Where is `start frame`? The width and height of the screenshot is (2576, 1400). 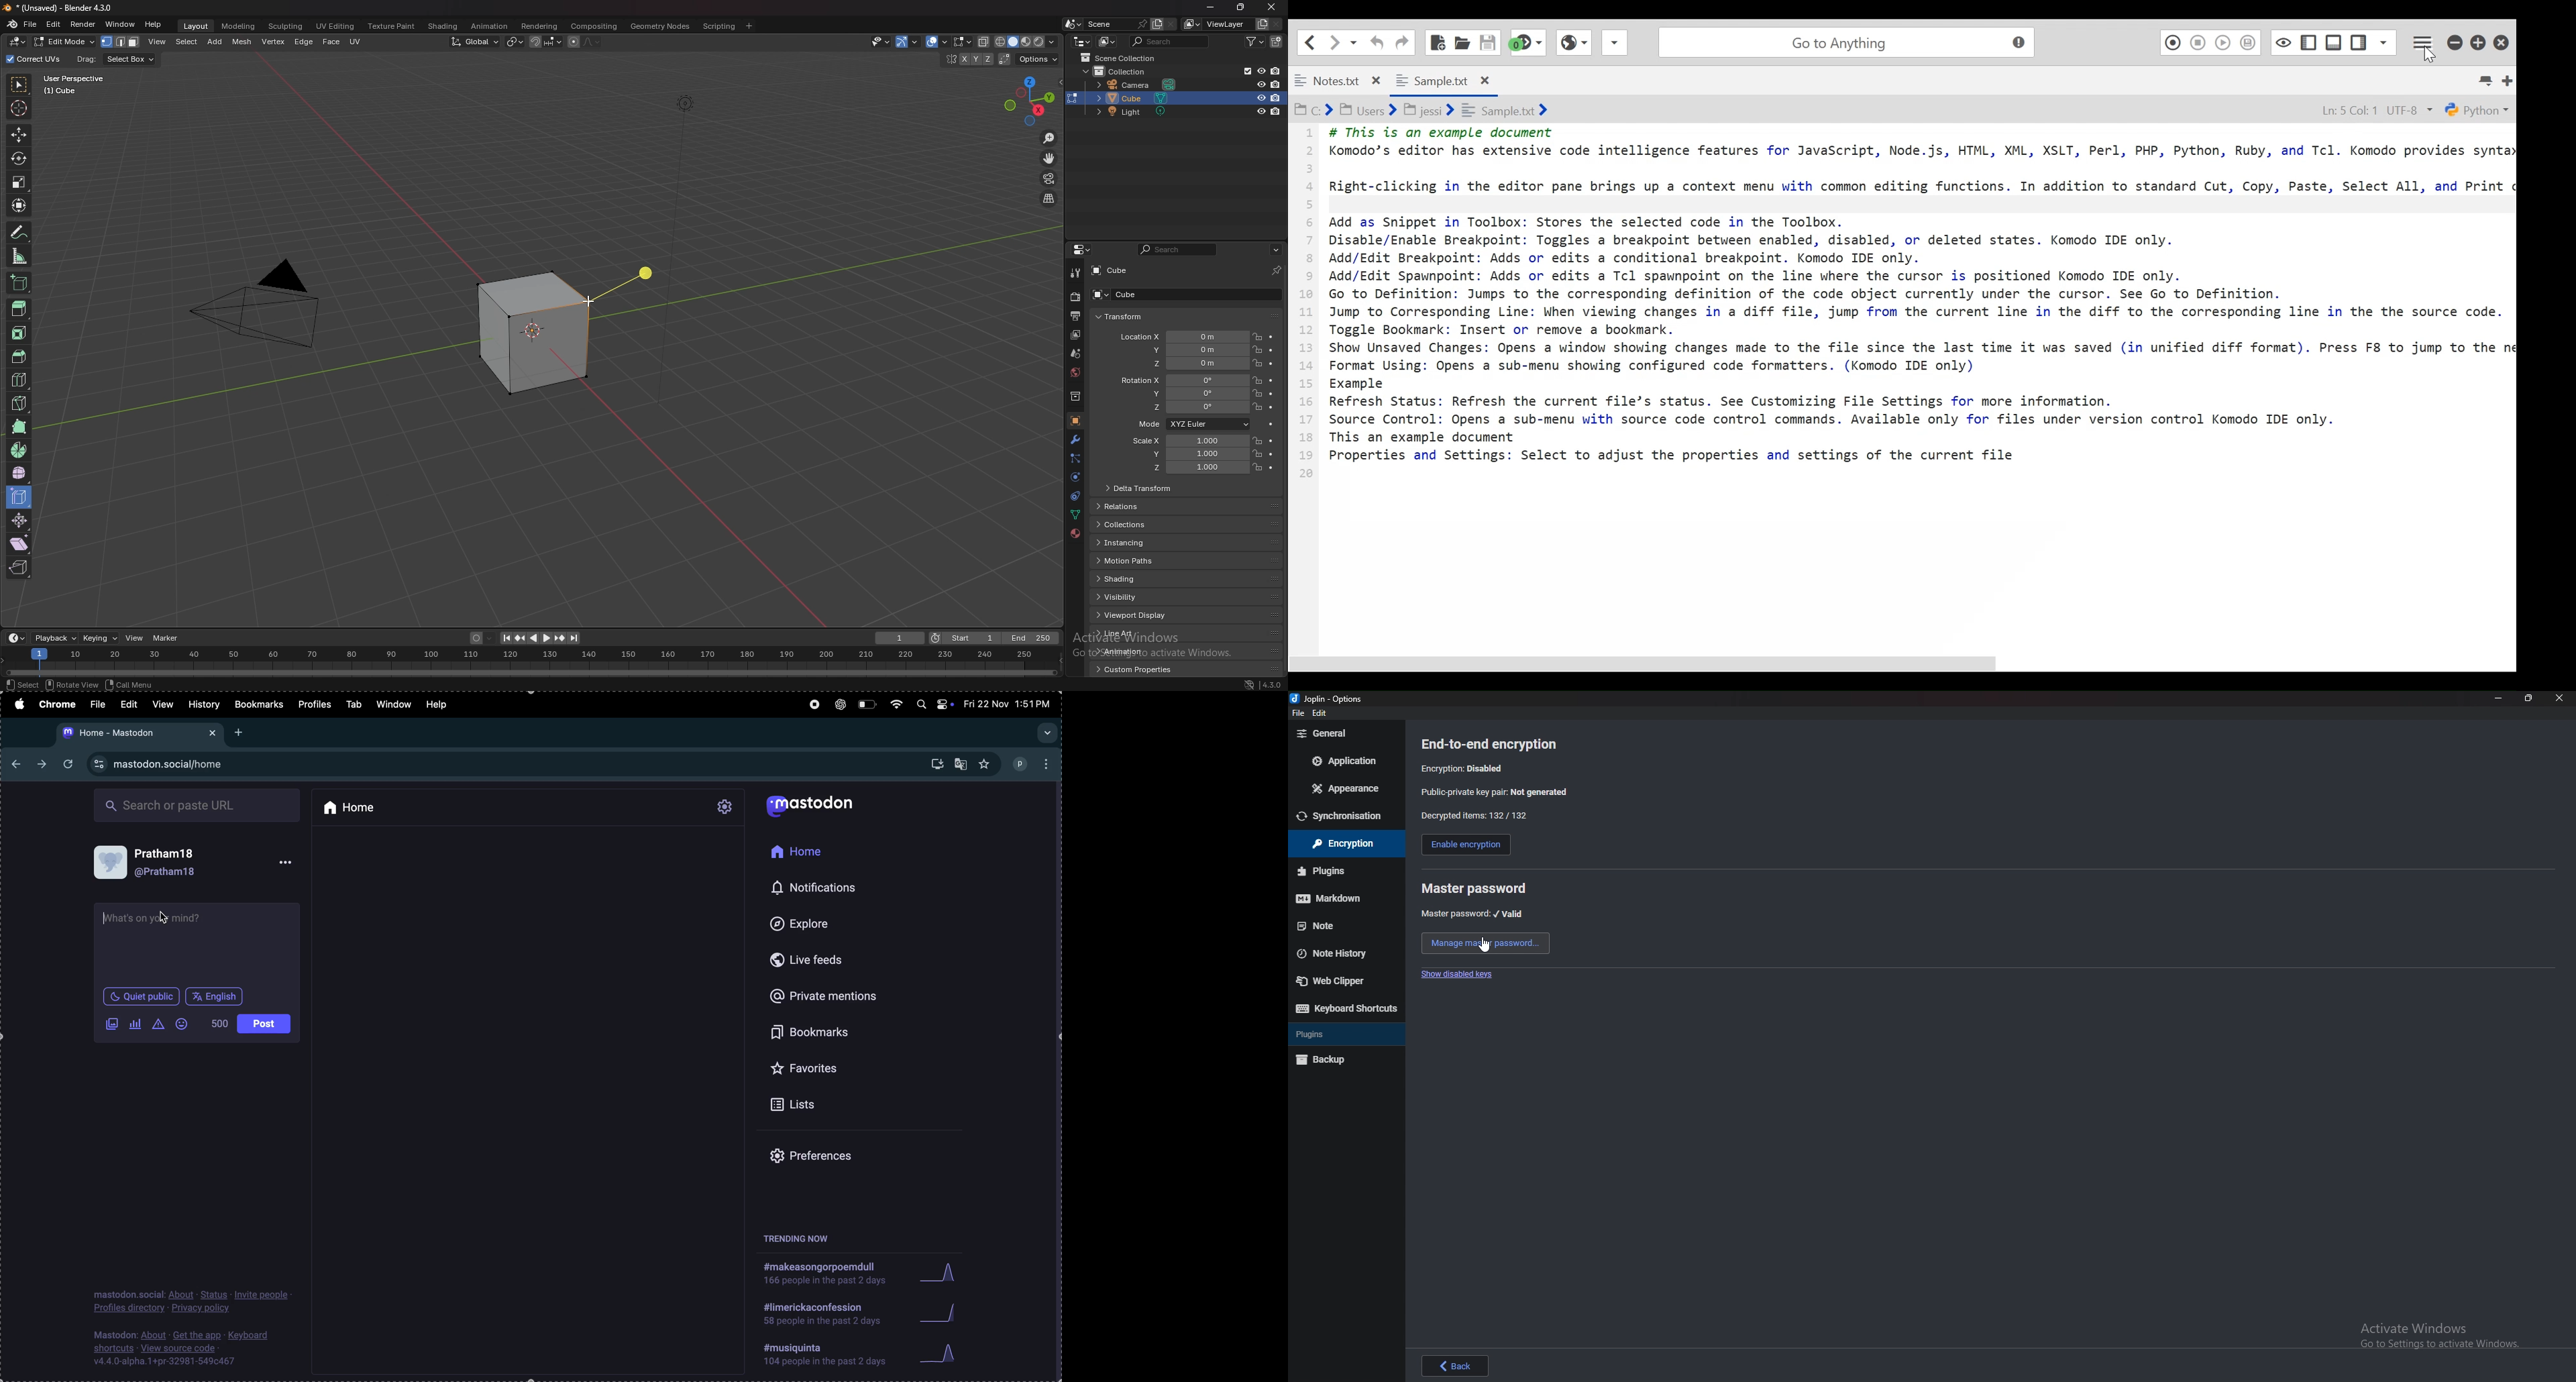
start frame is located at coordinates (967, 637).